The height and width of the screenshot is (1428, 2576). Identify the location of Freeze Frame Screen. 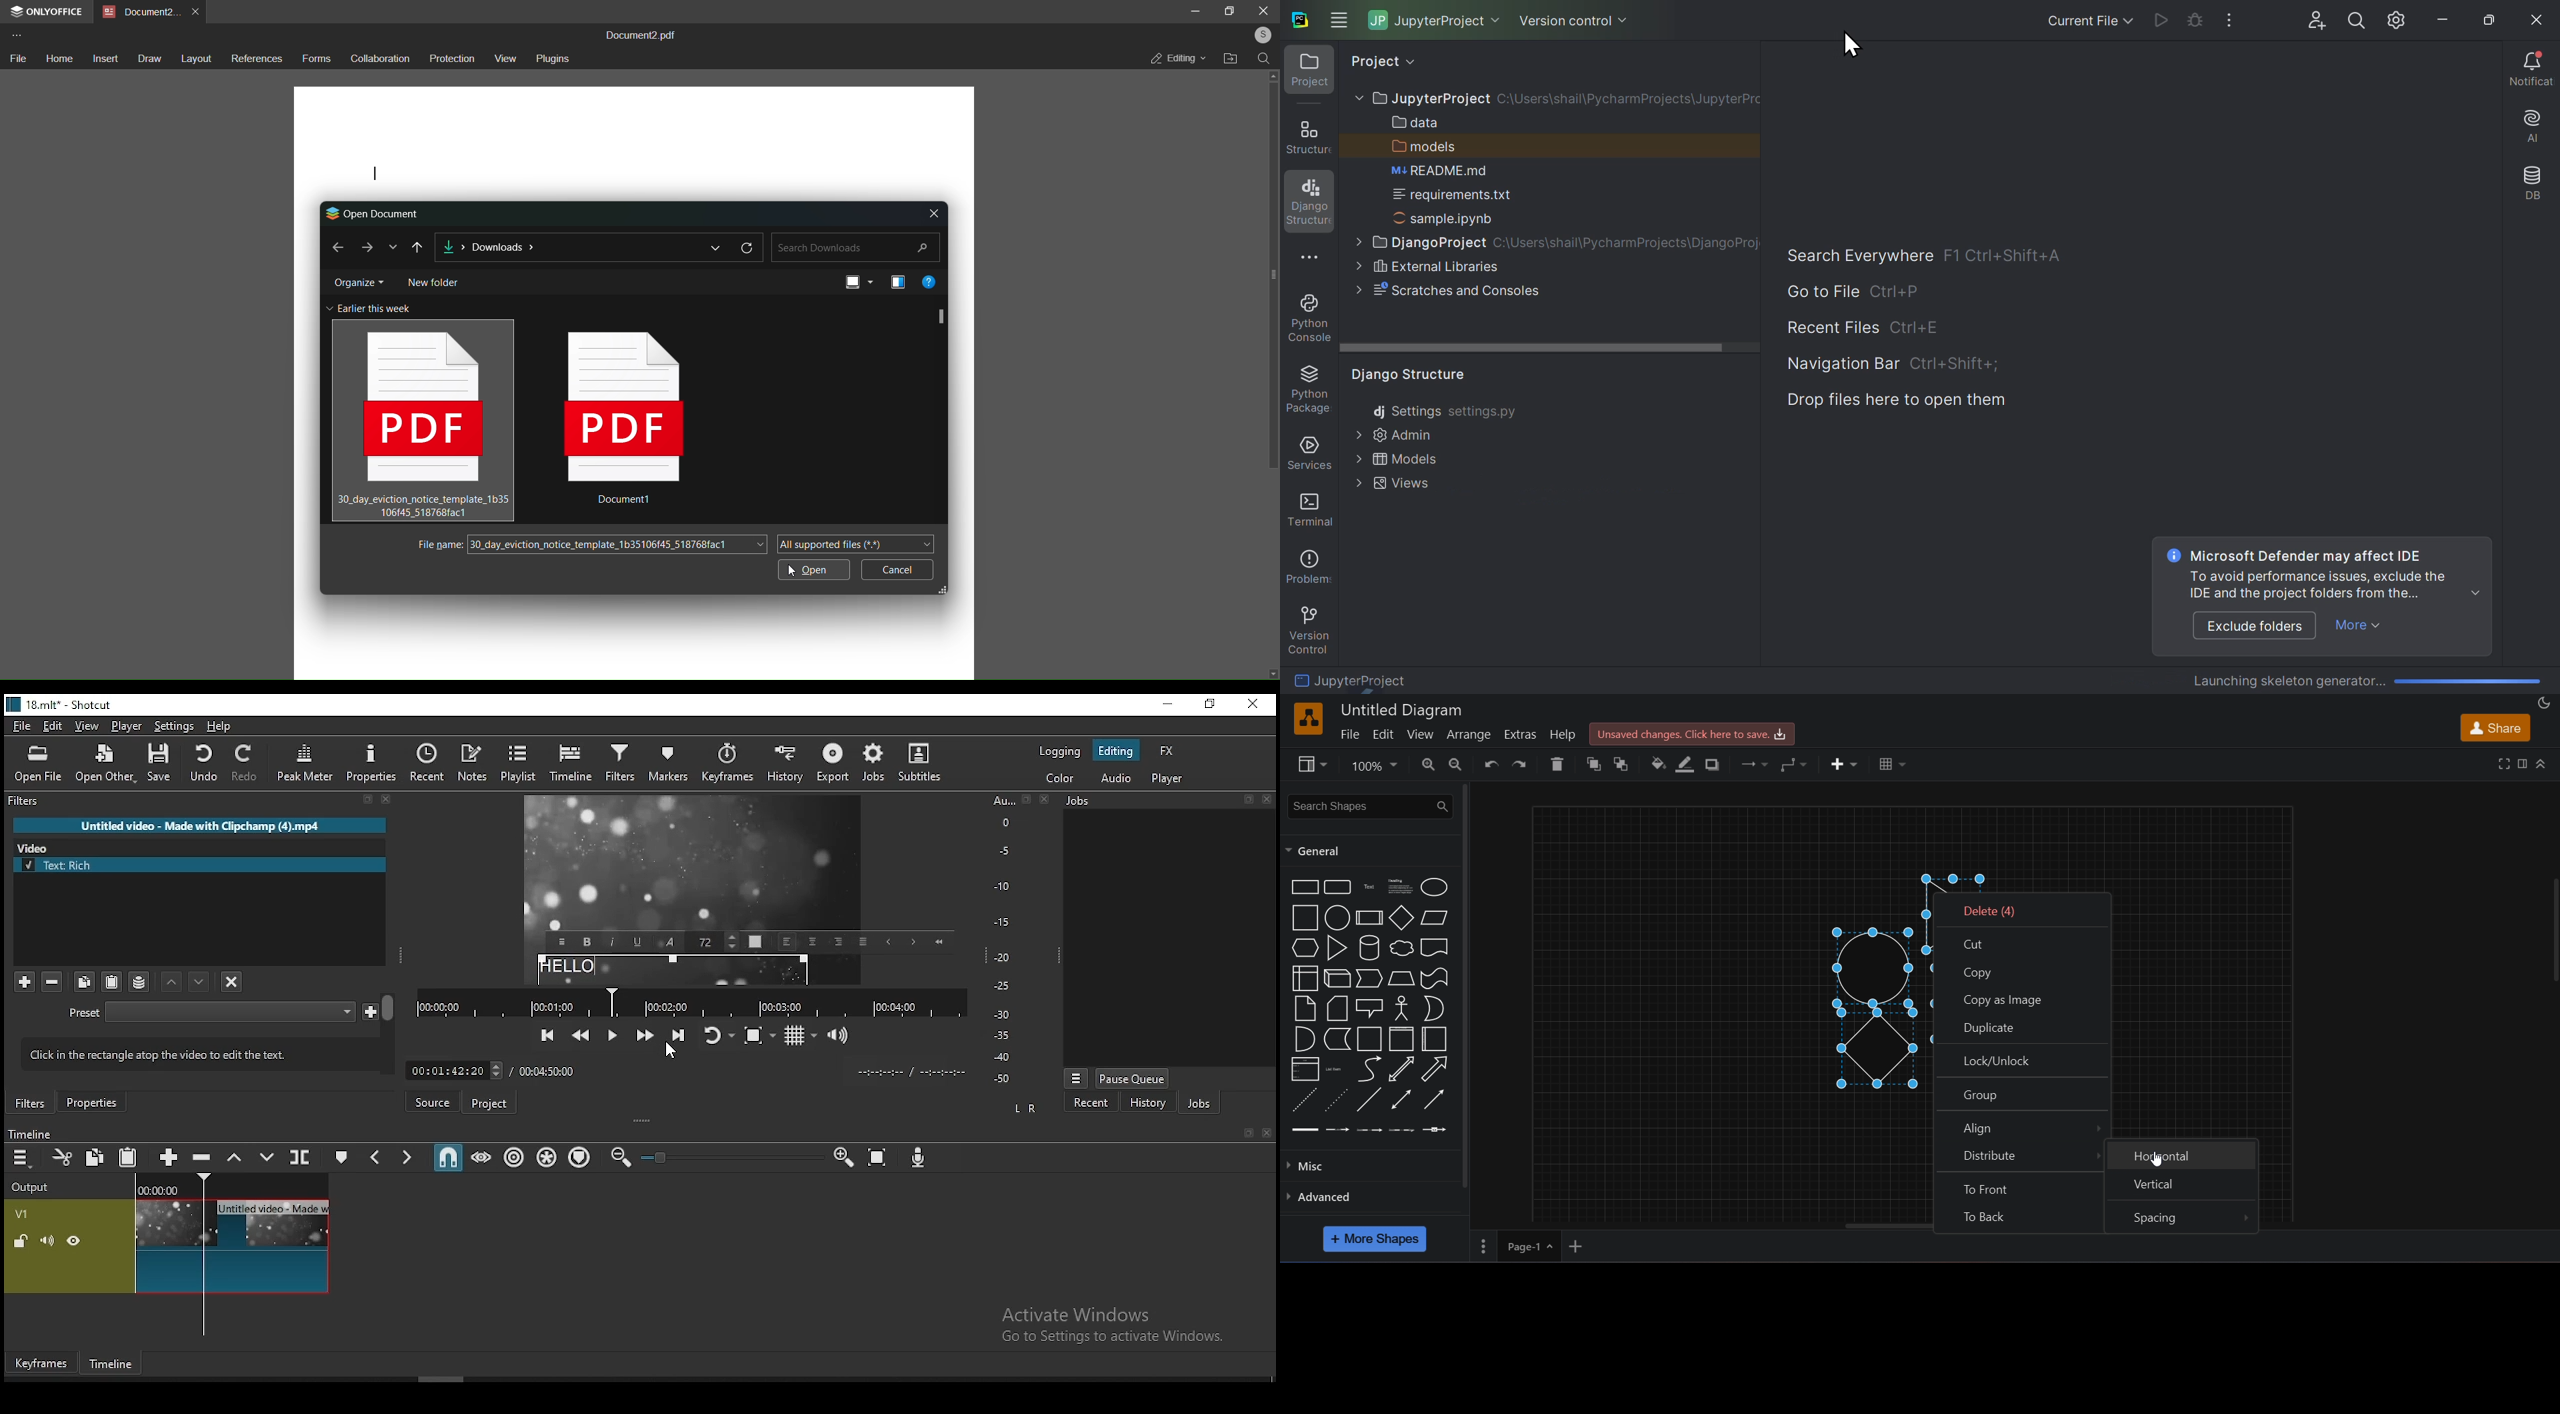
(694, 863).